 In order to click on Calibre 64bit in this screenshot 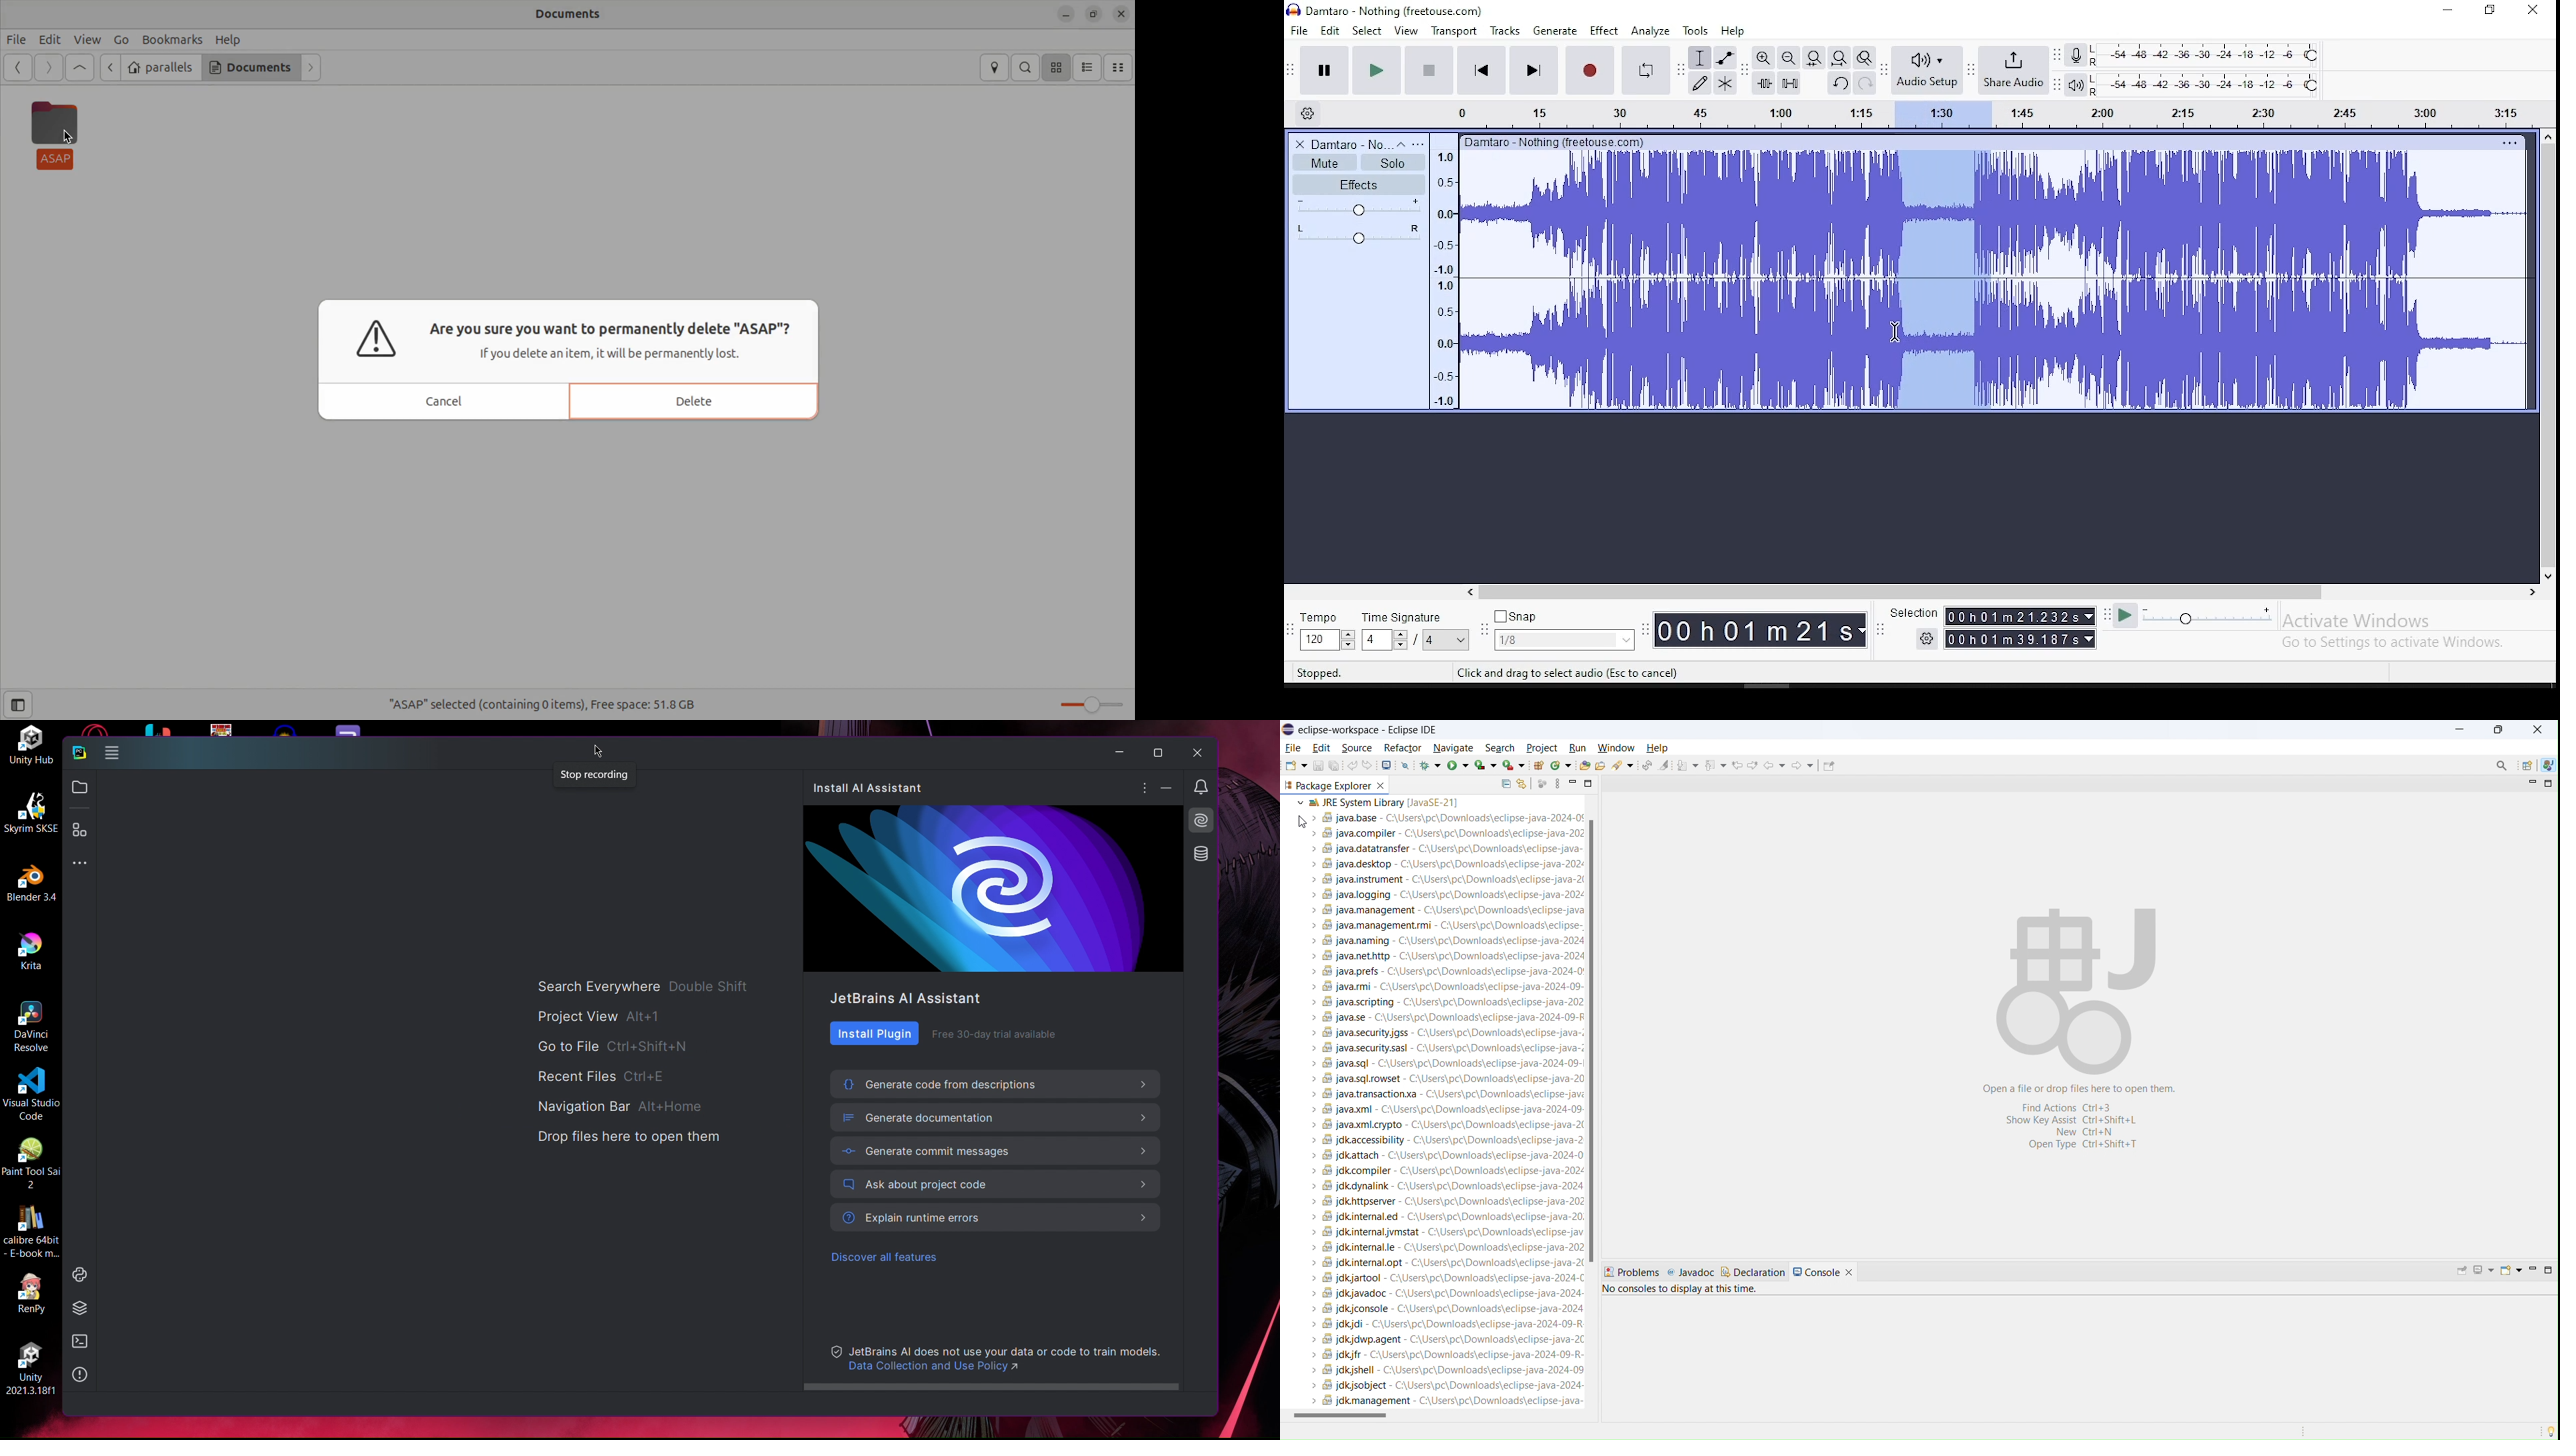, I will do `click(31, 1233)`.